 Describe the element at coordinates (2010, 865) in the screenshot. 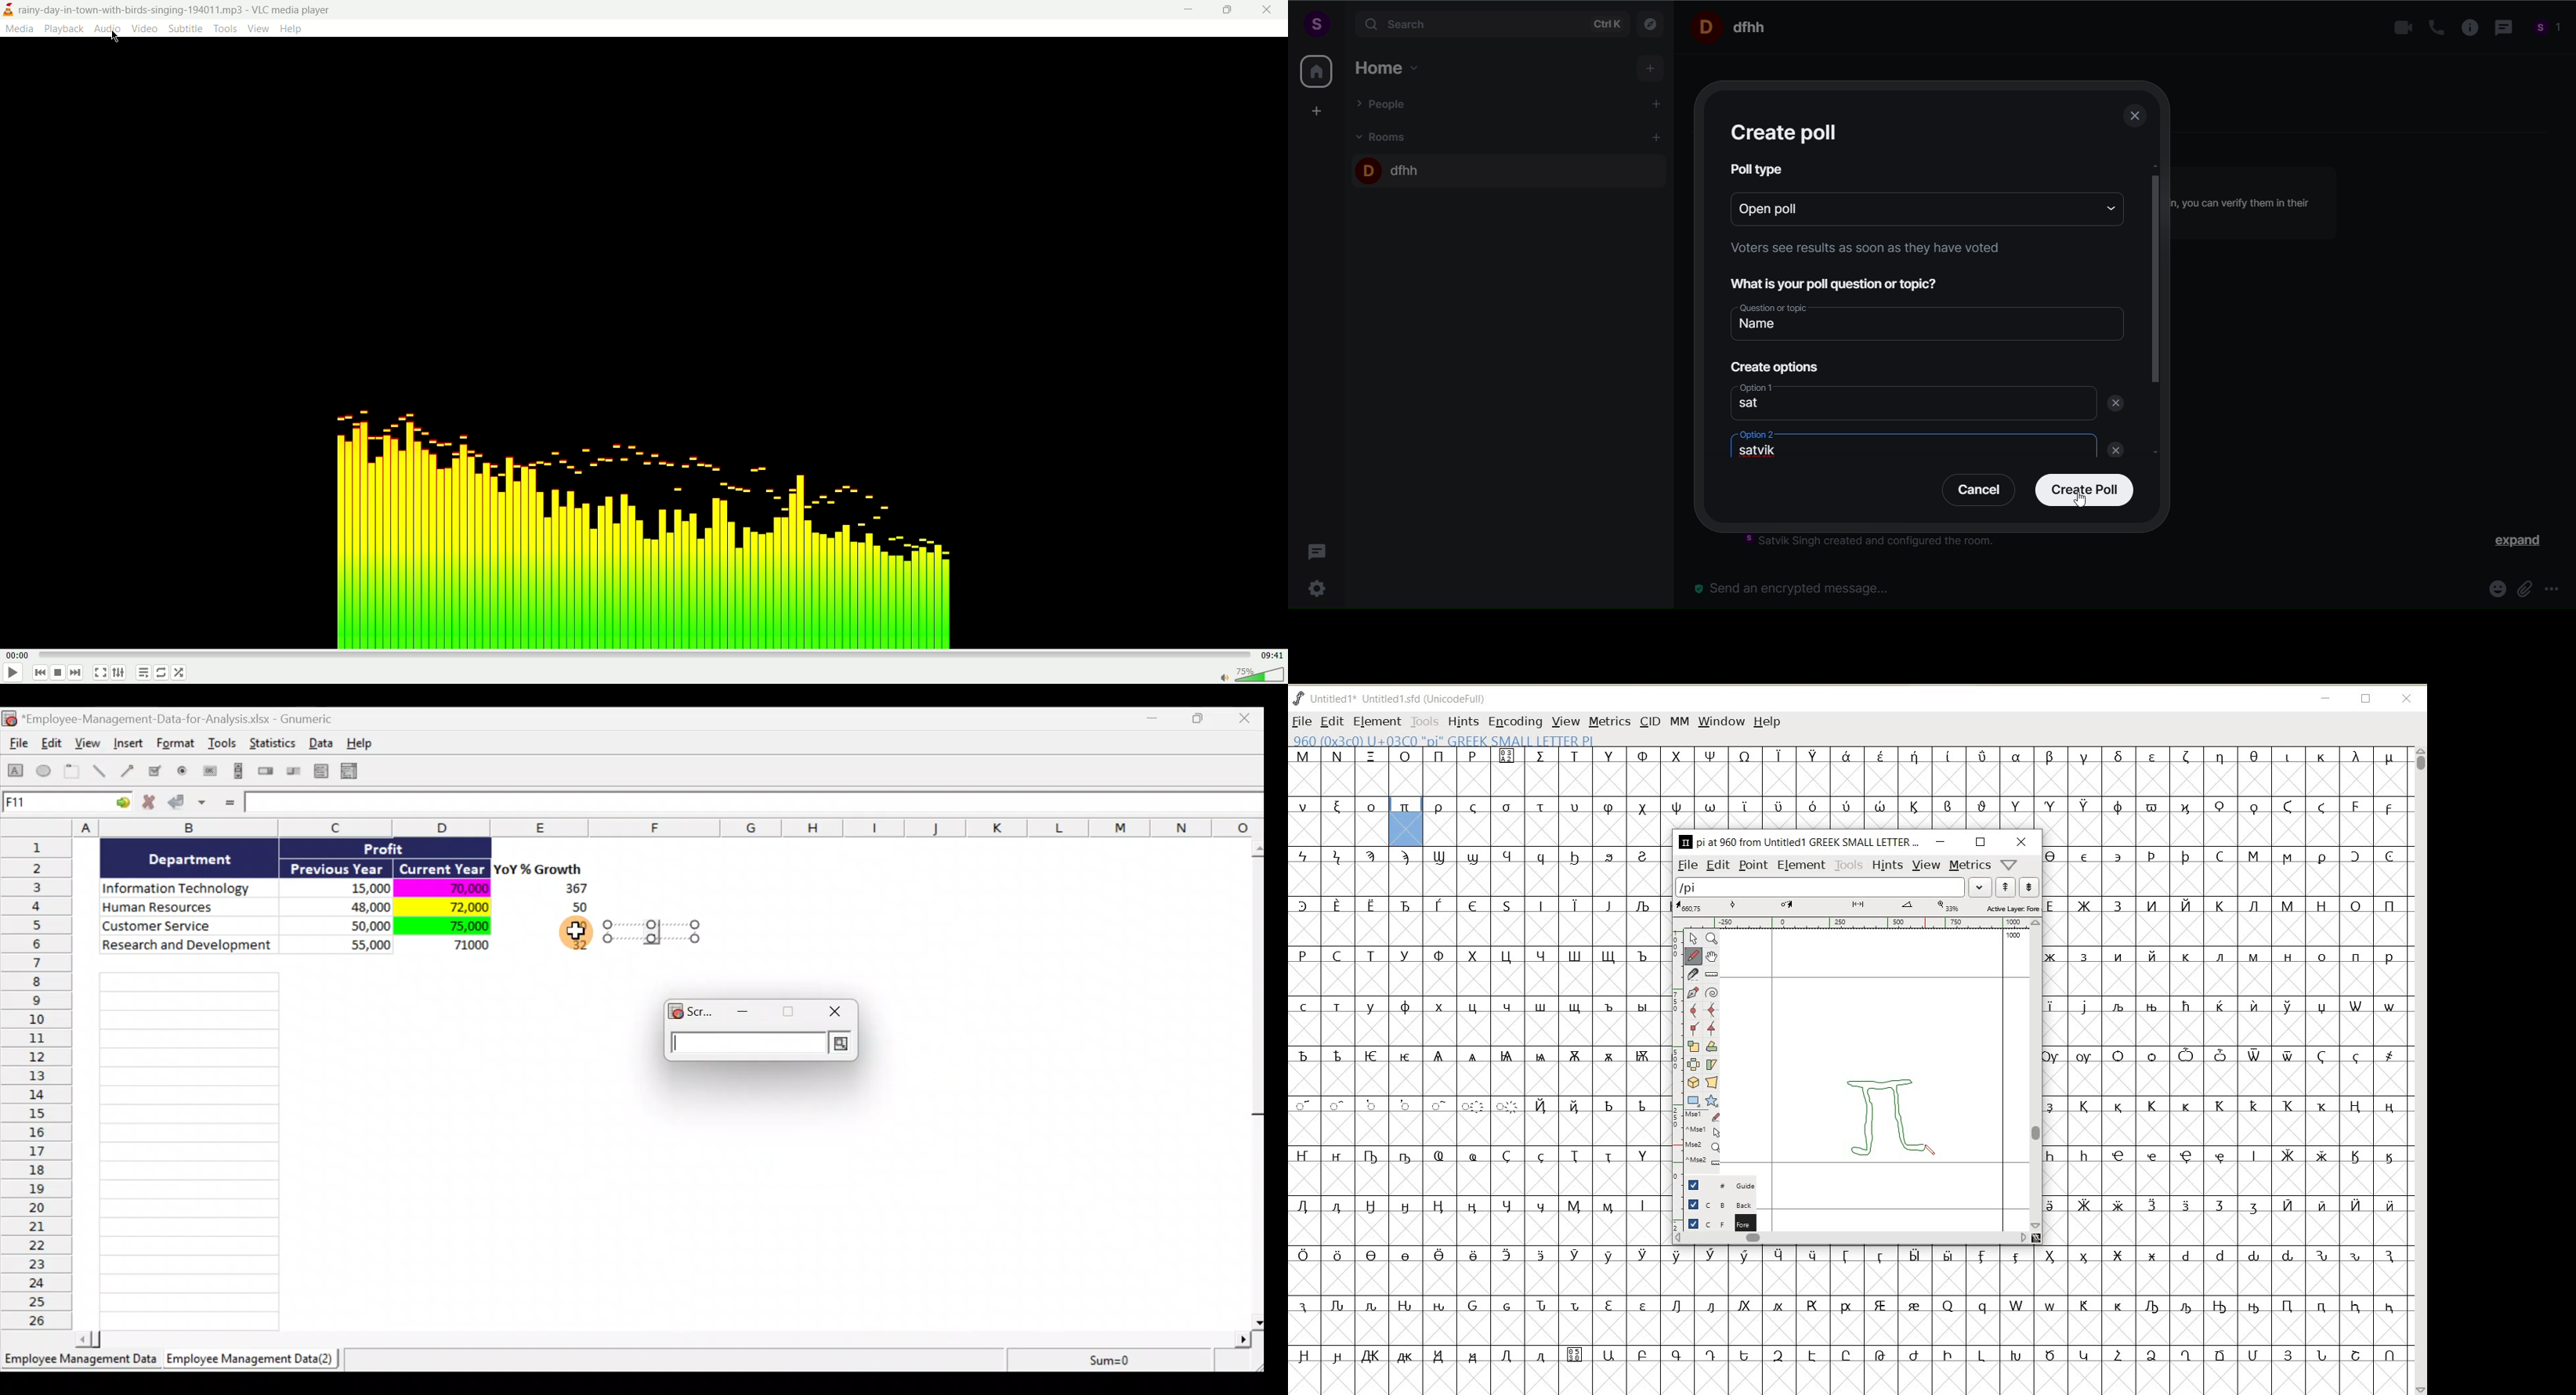

I see `help/window` at that location.